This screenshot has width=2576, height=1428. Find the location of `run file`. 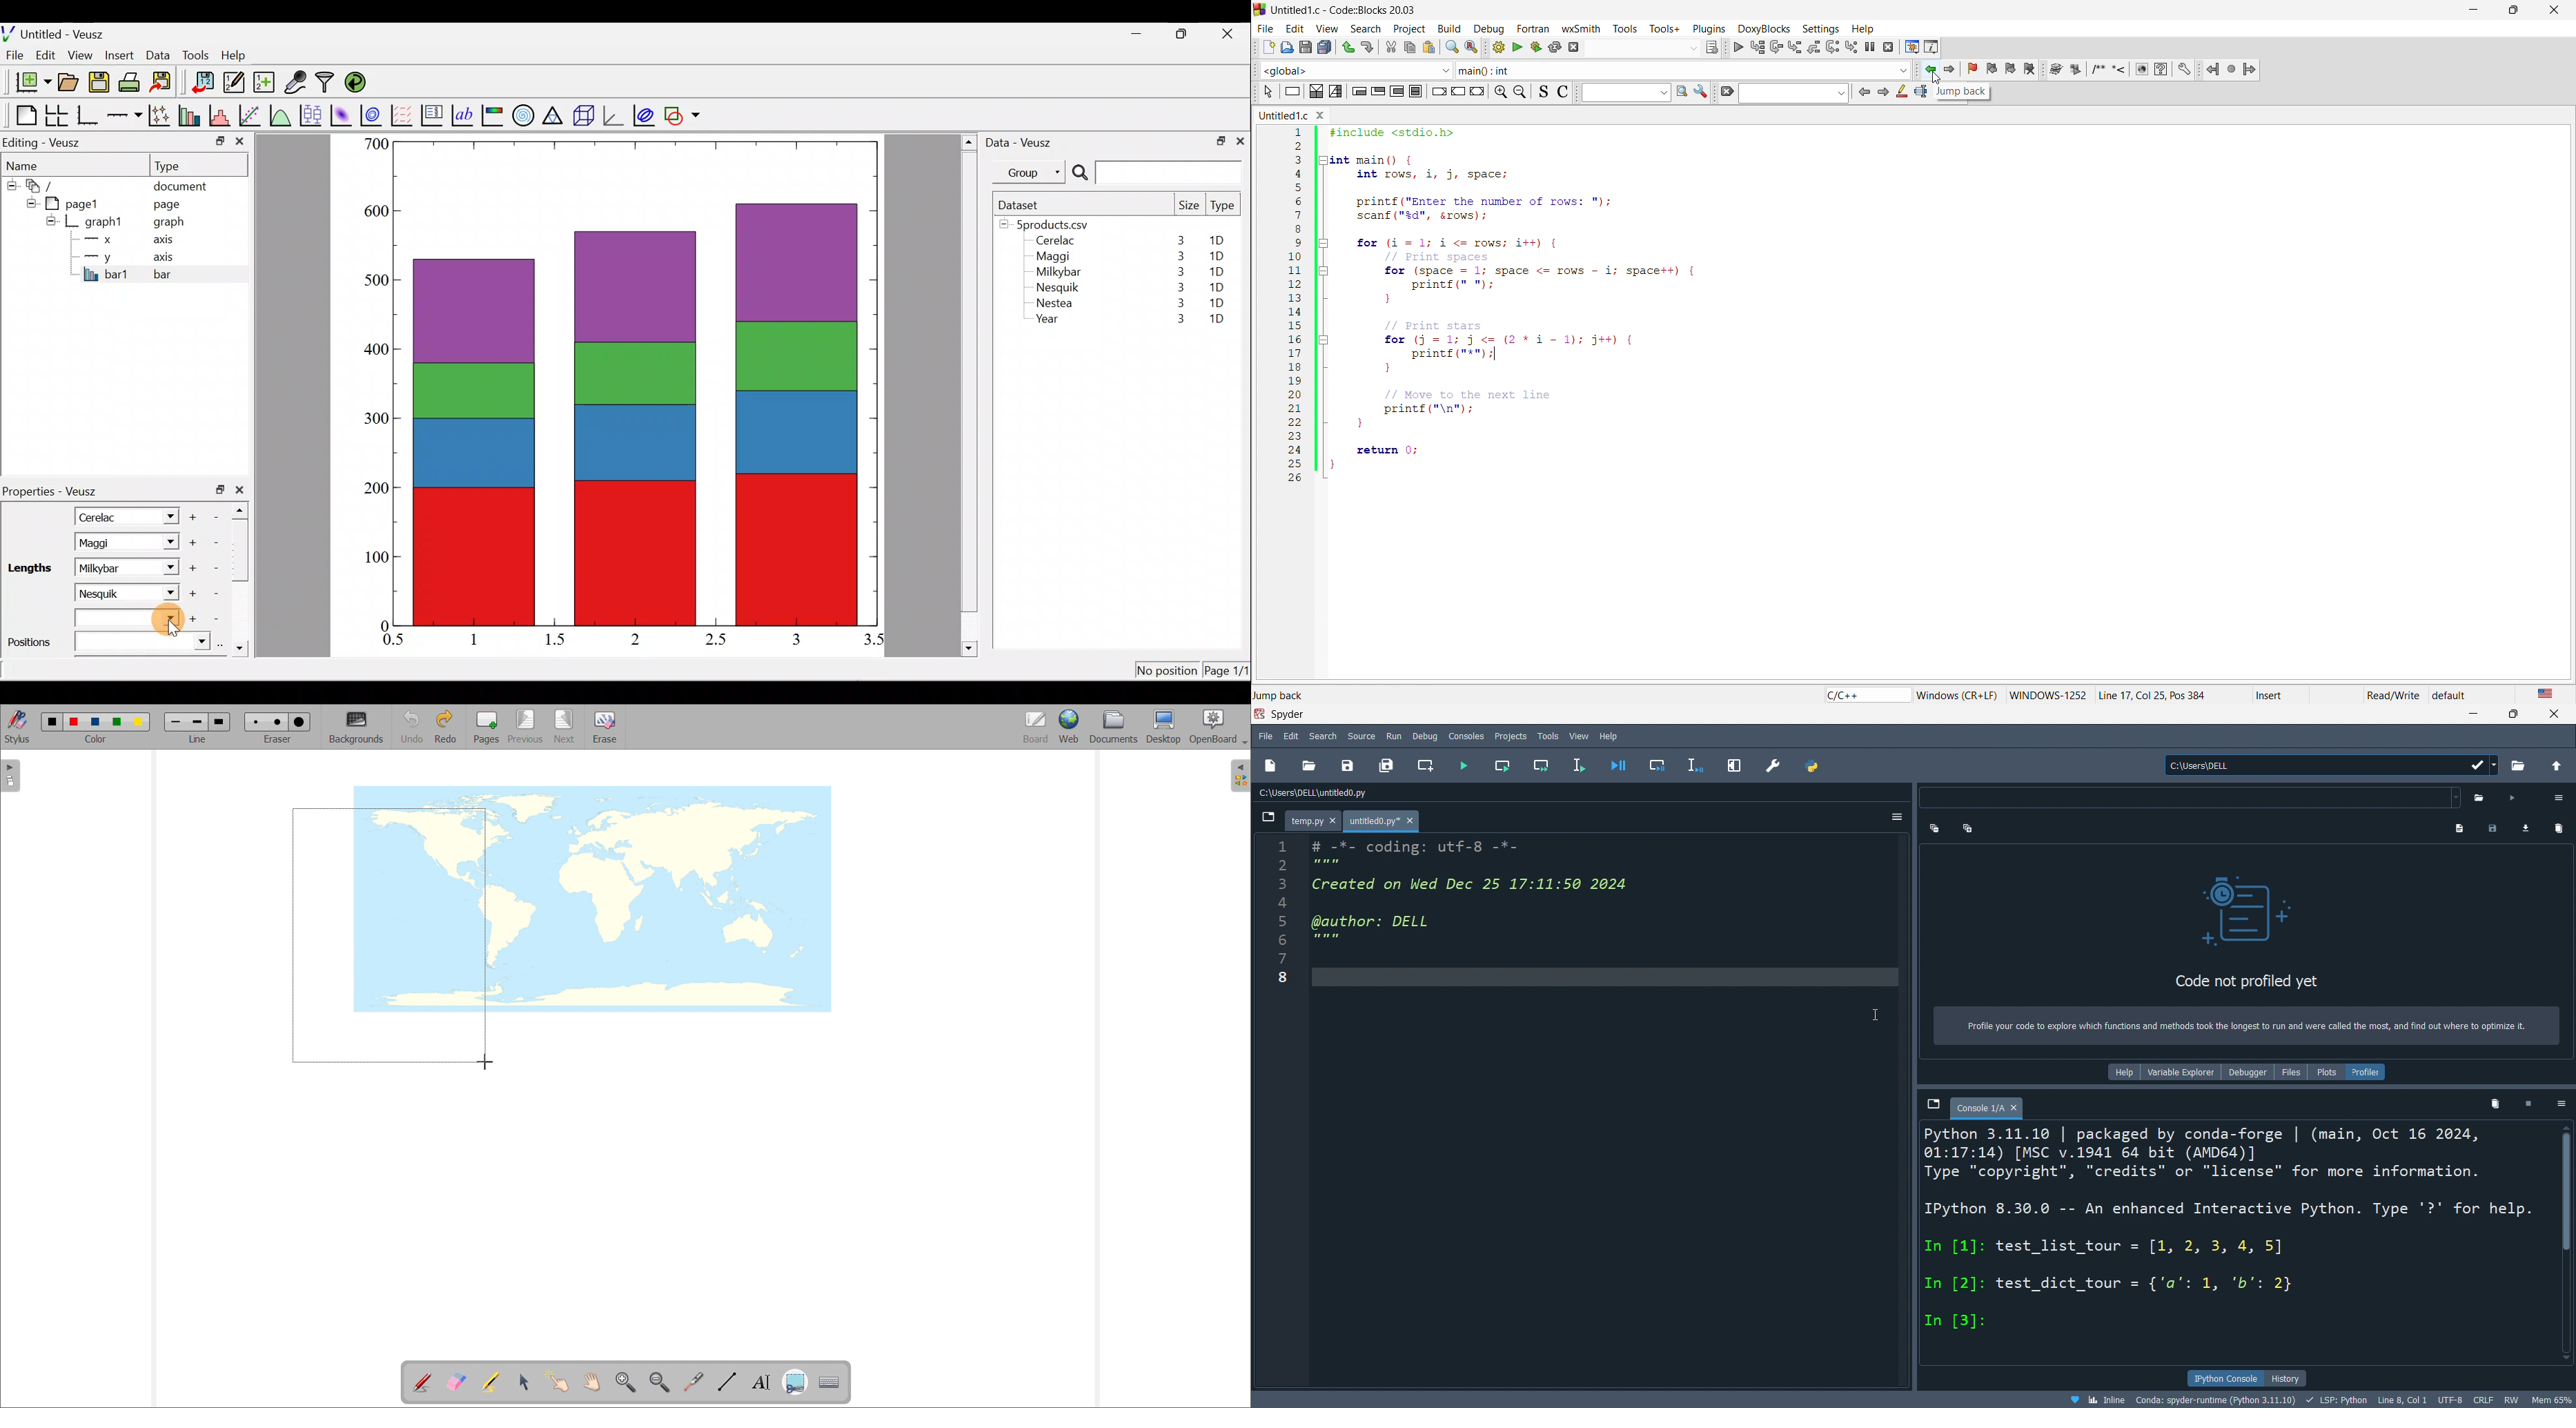

run file is located at coordinates (1461, 765).